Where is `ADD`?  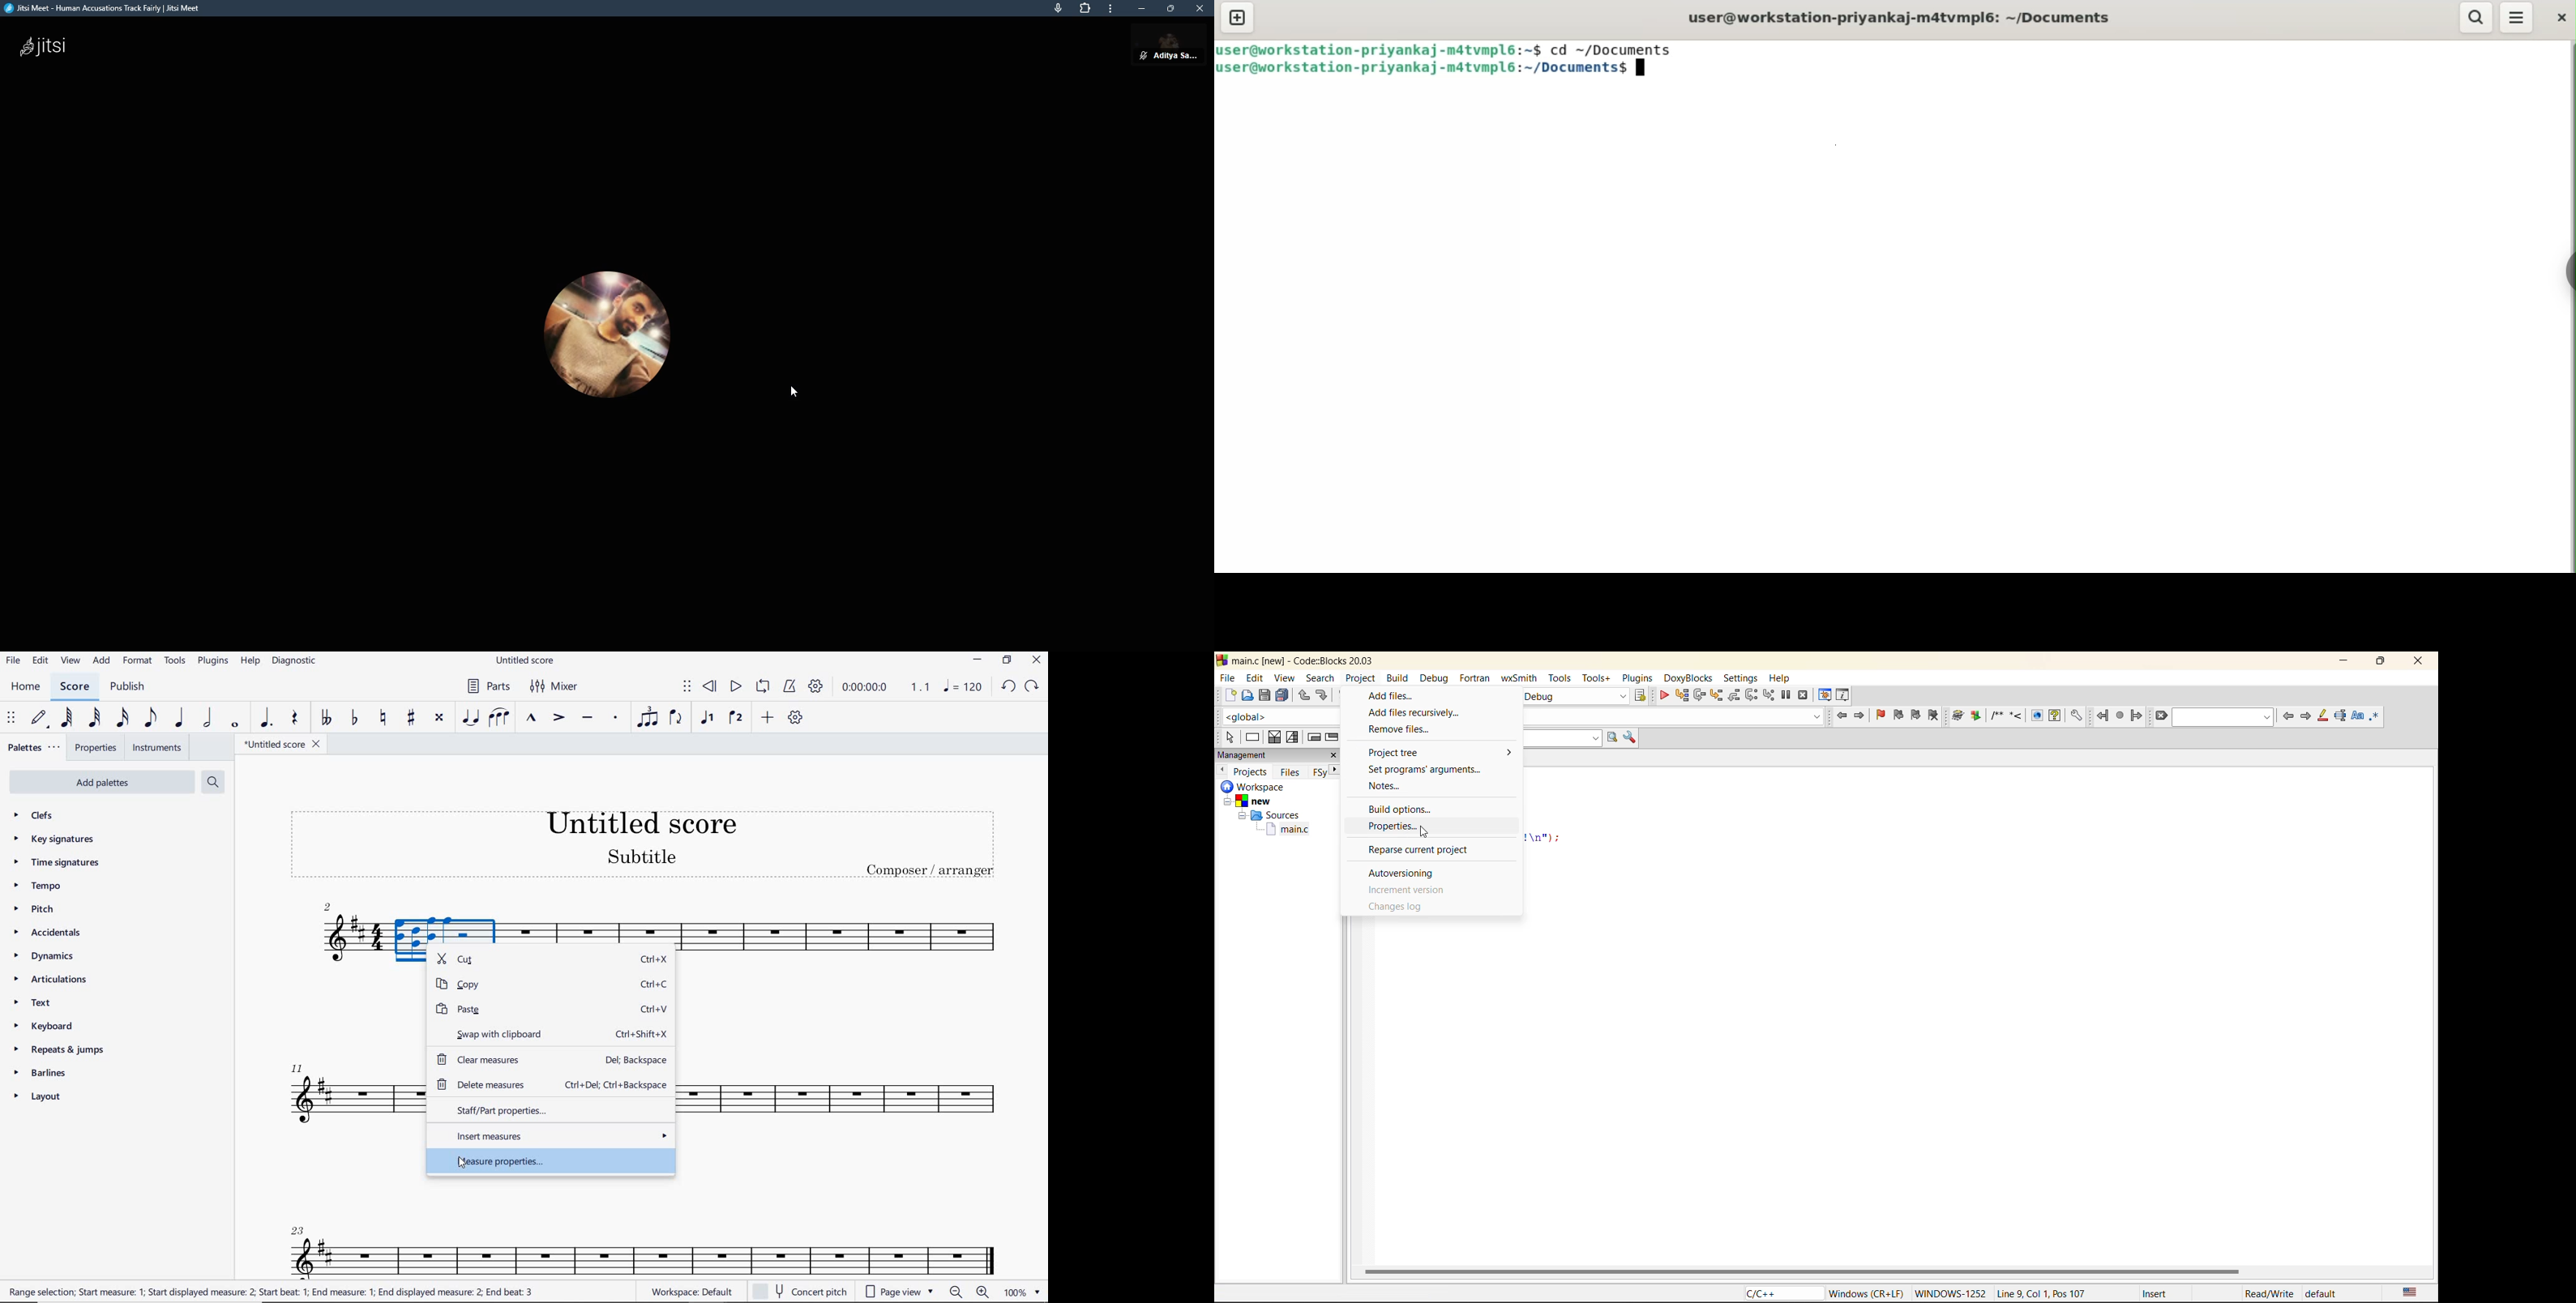 ADD is located at coordinates (102, 661).